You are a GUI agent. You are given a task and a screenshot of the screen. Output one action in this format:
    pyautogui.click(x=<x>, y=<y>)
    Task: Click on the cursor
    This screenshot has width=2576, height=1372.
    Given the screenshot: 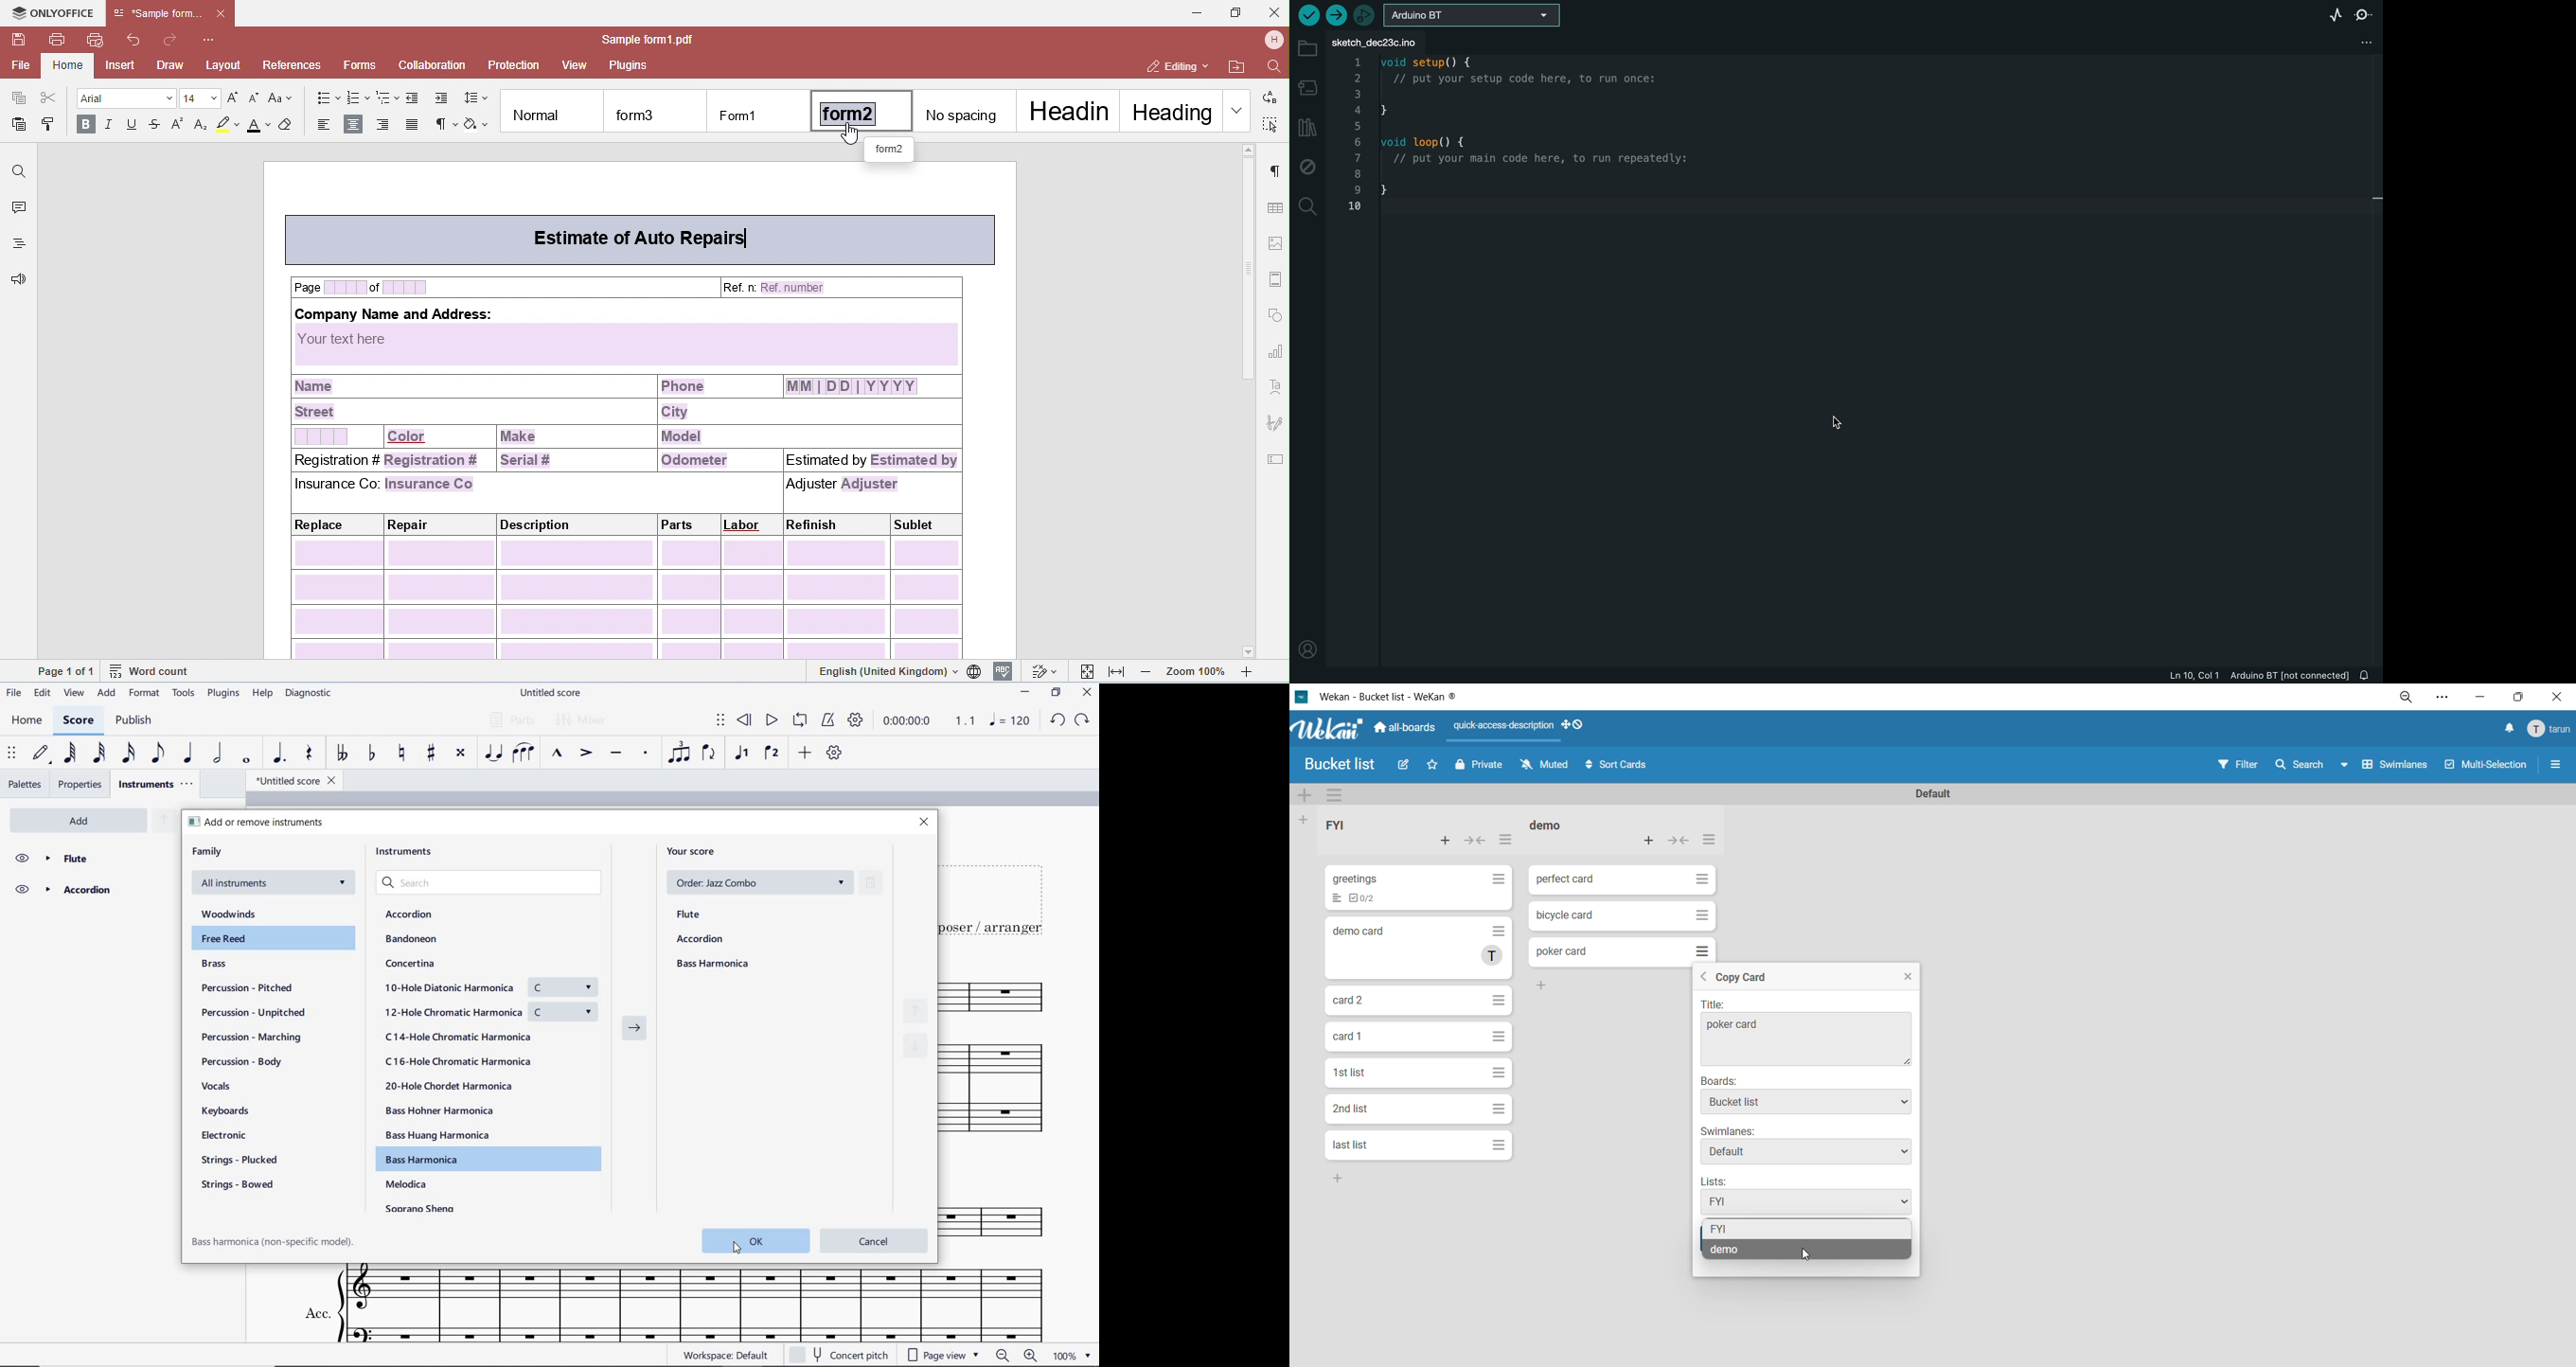 What is the action you would take?
    pyautogui.click(x=733, y=1248)
    